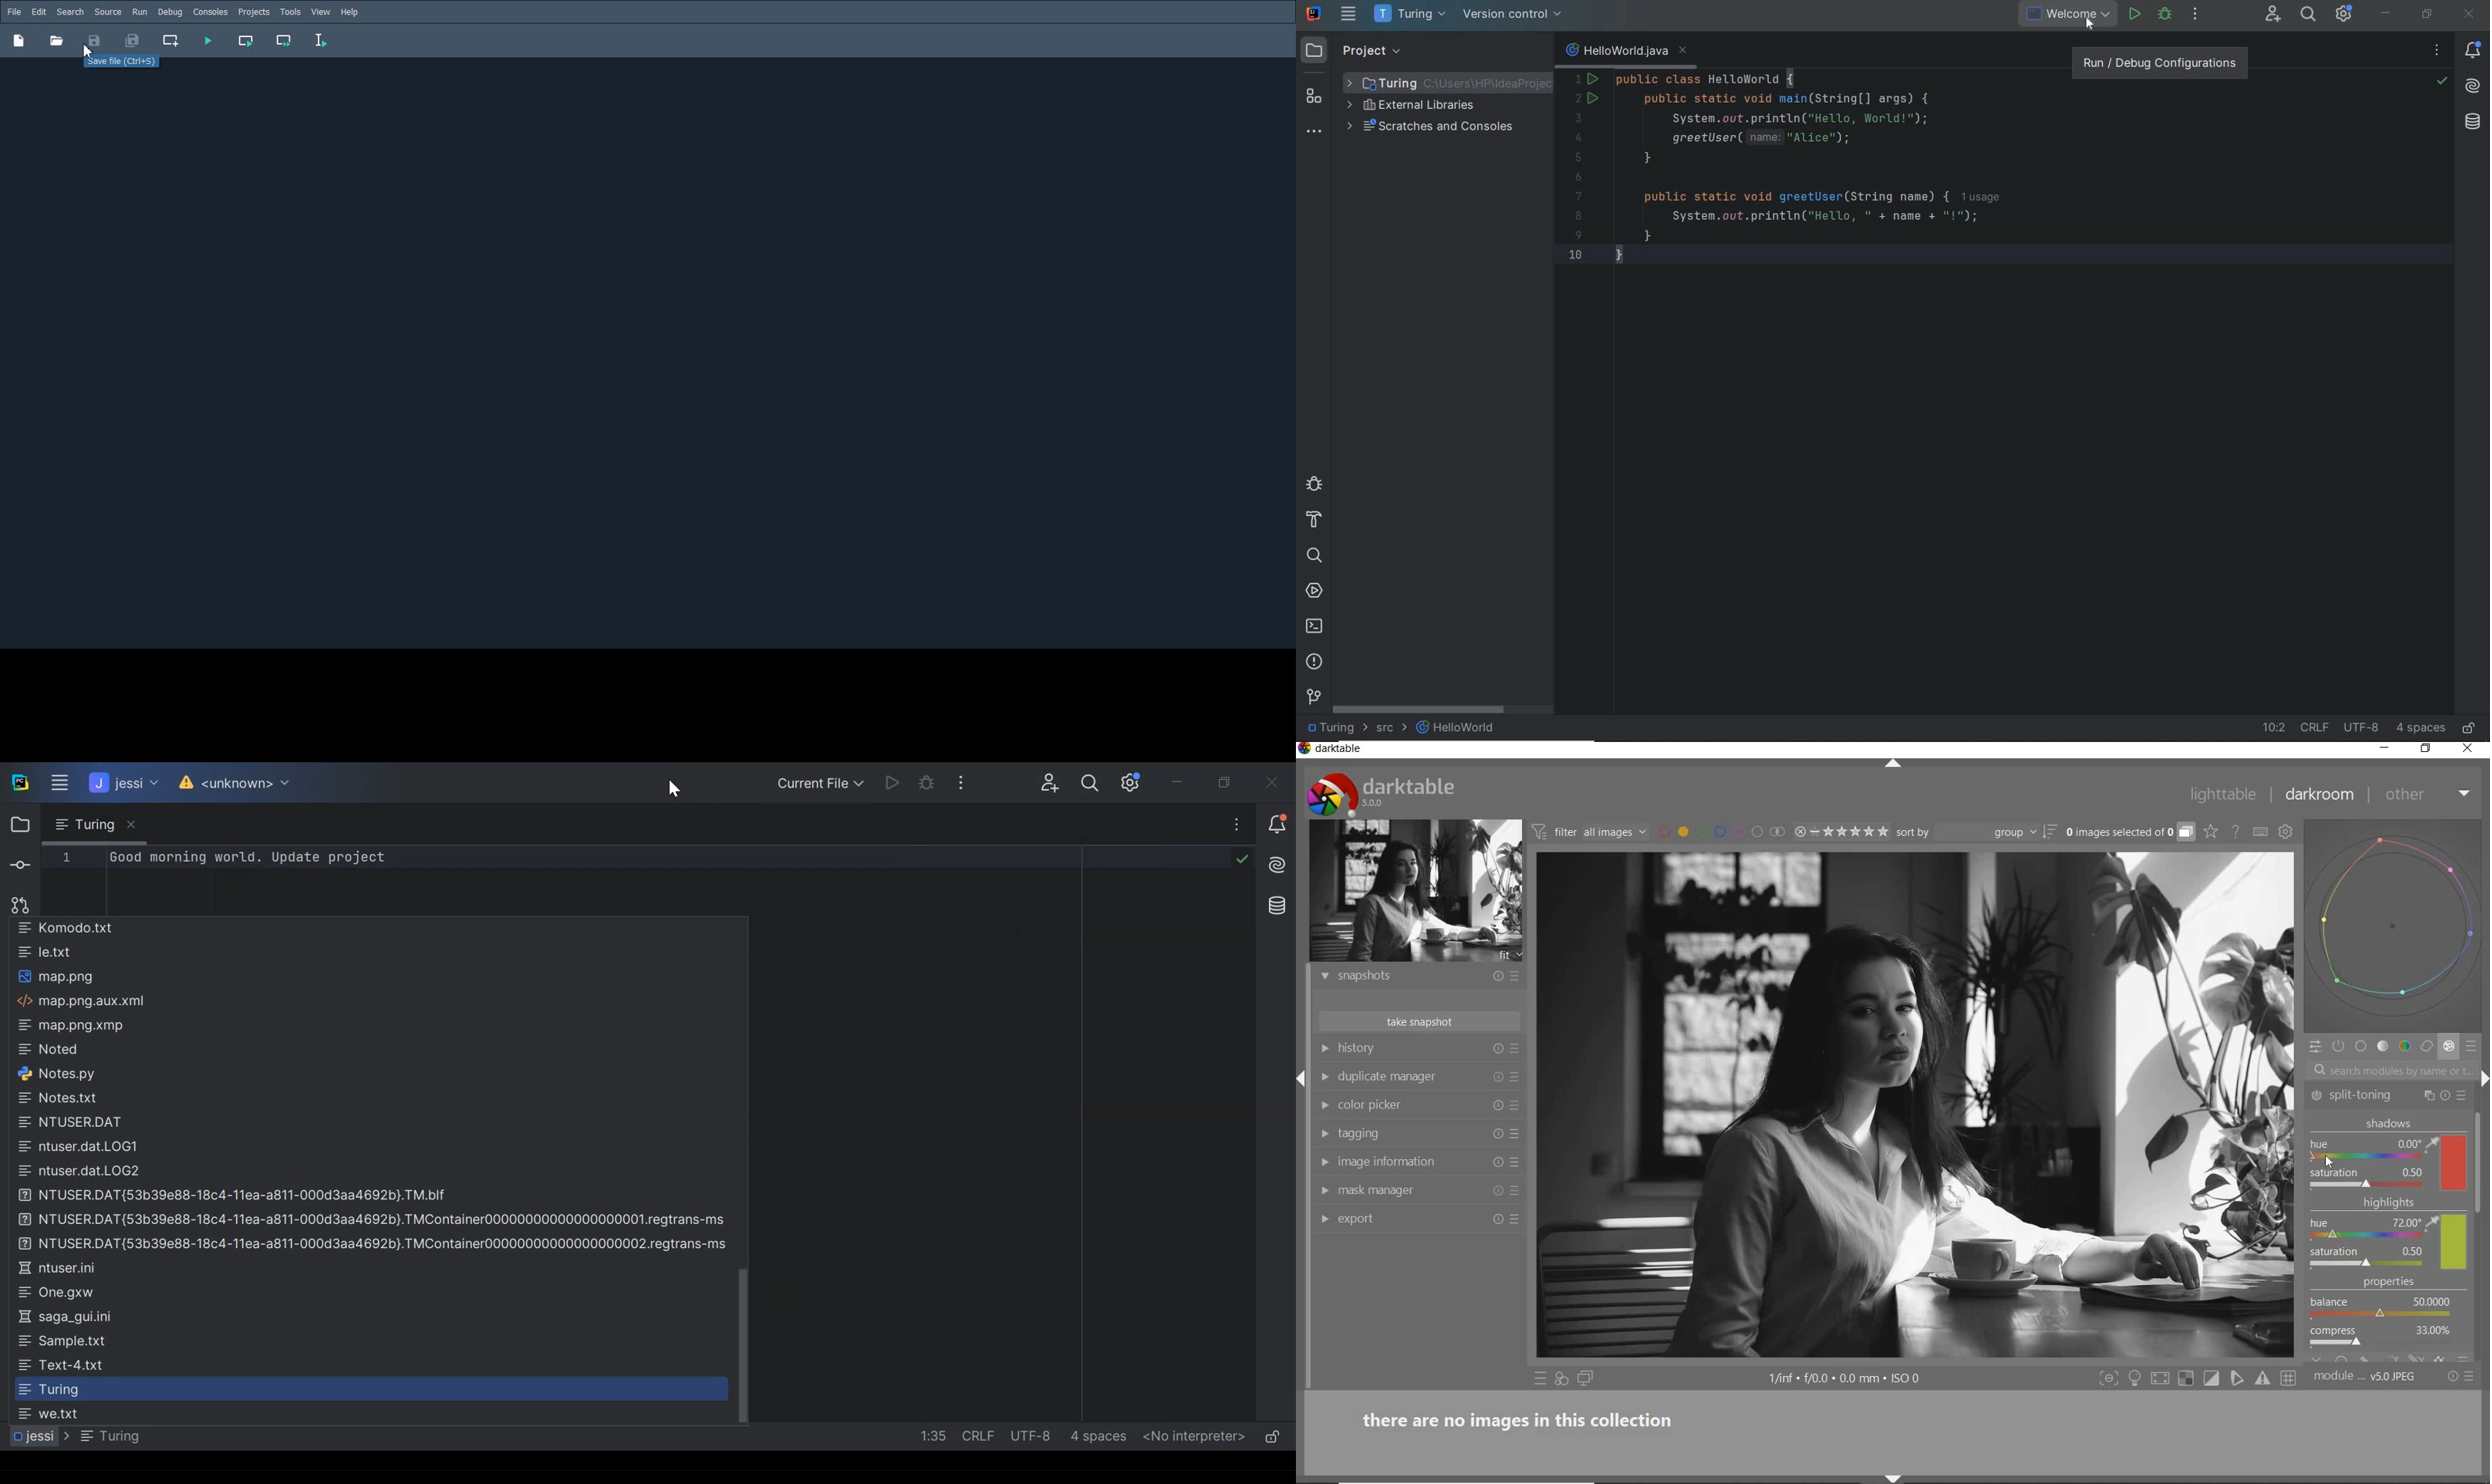 Image resolution: width=2492 pixels, height=1484 pixels. Describe the element at coordinates (1410, 1217) in the screenshot. I see `export` at that location.